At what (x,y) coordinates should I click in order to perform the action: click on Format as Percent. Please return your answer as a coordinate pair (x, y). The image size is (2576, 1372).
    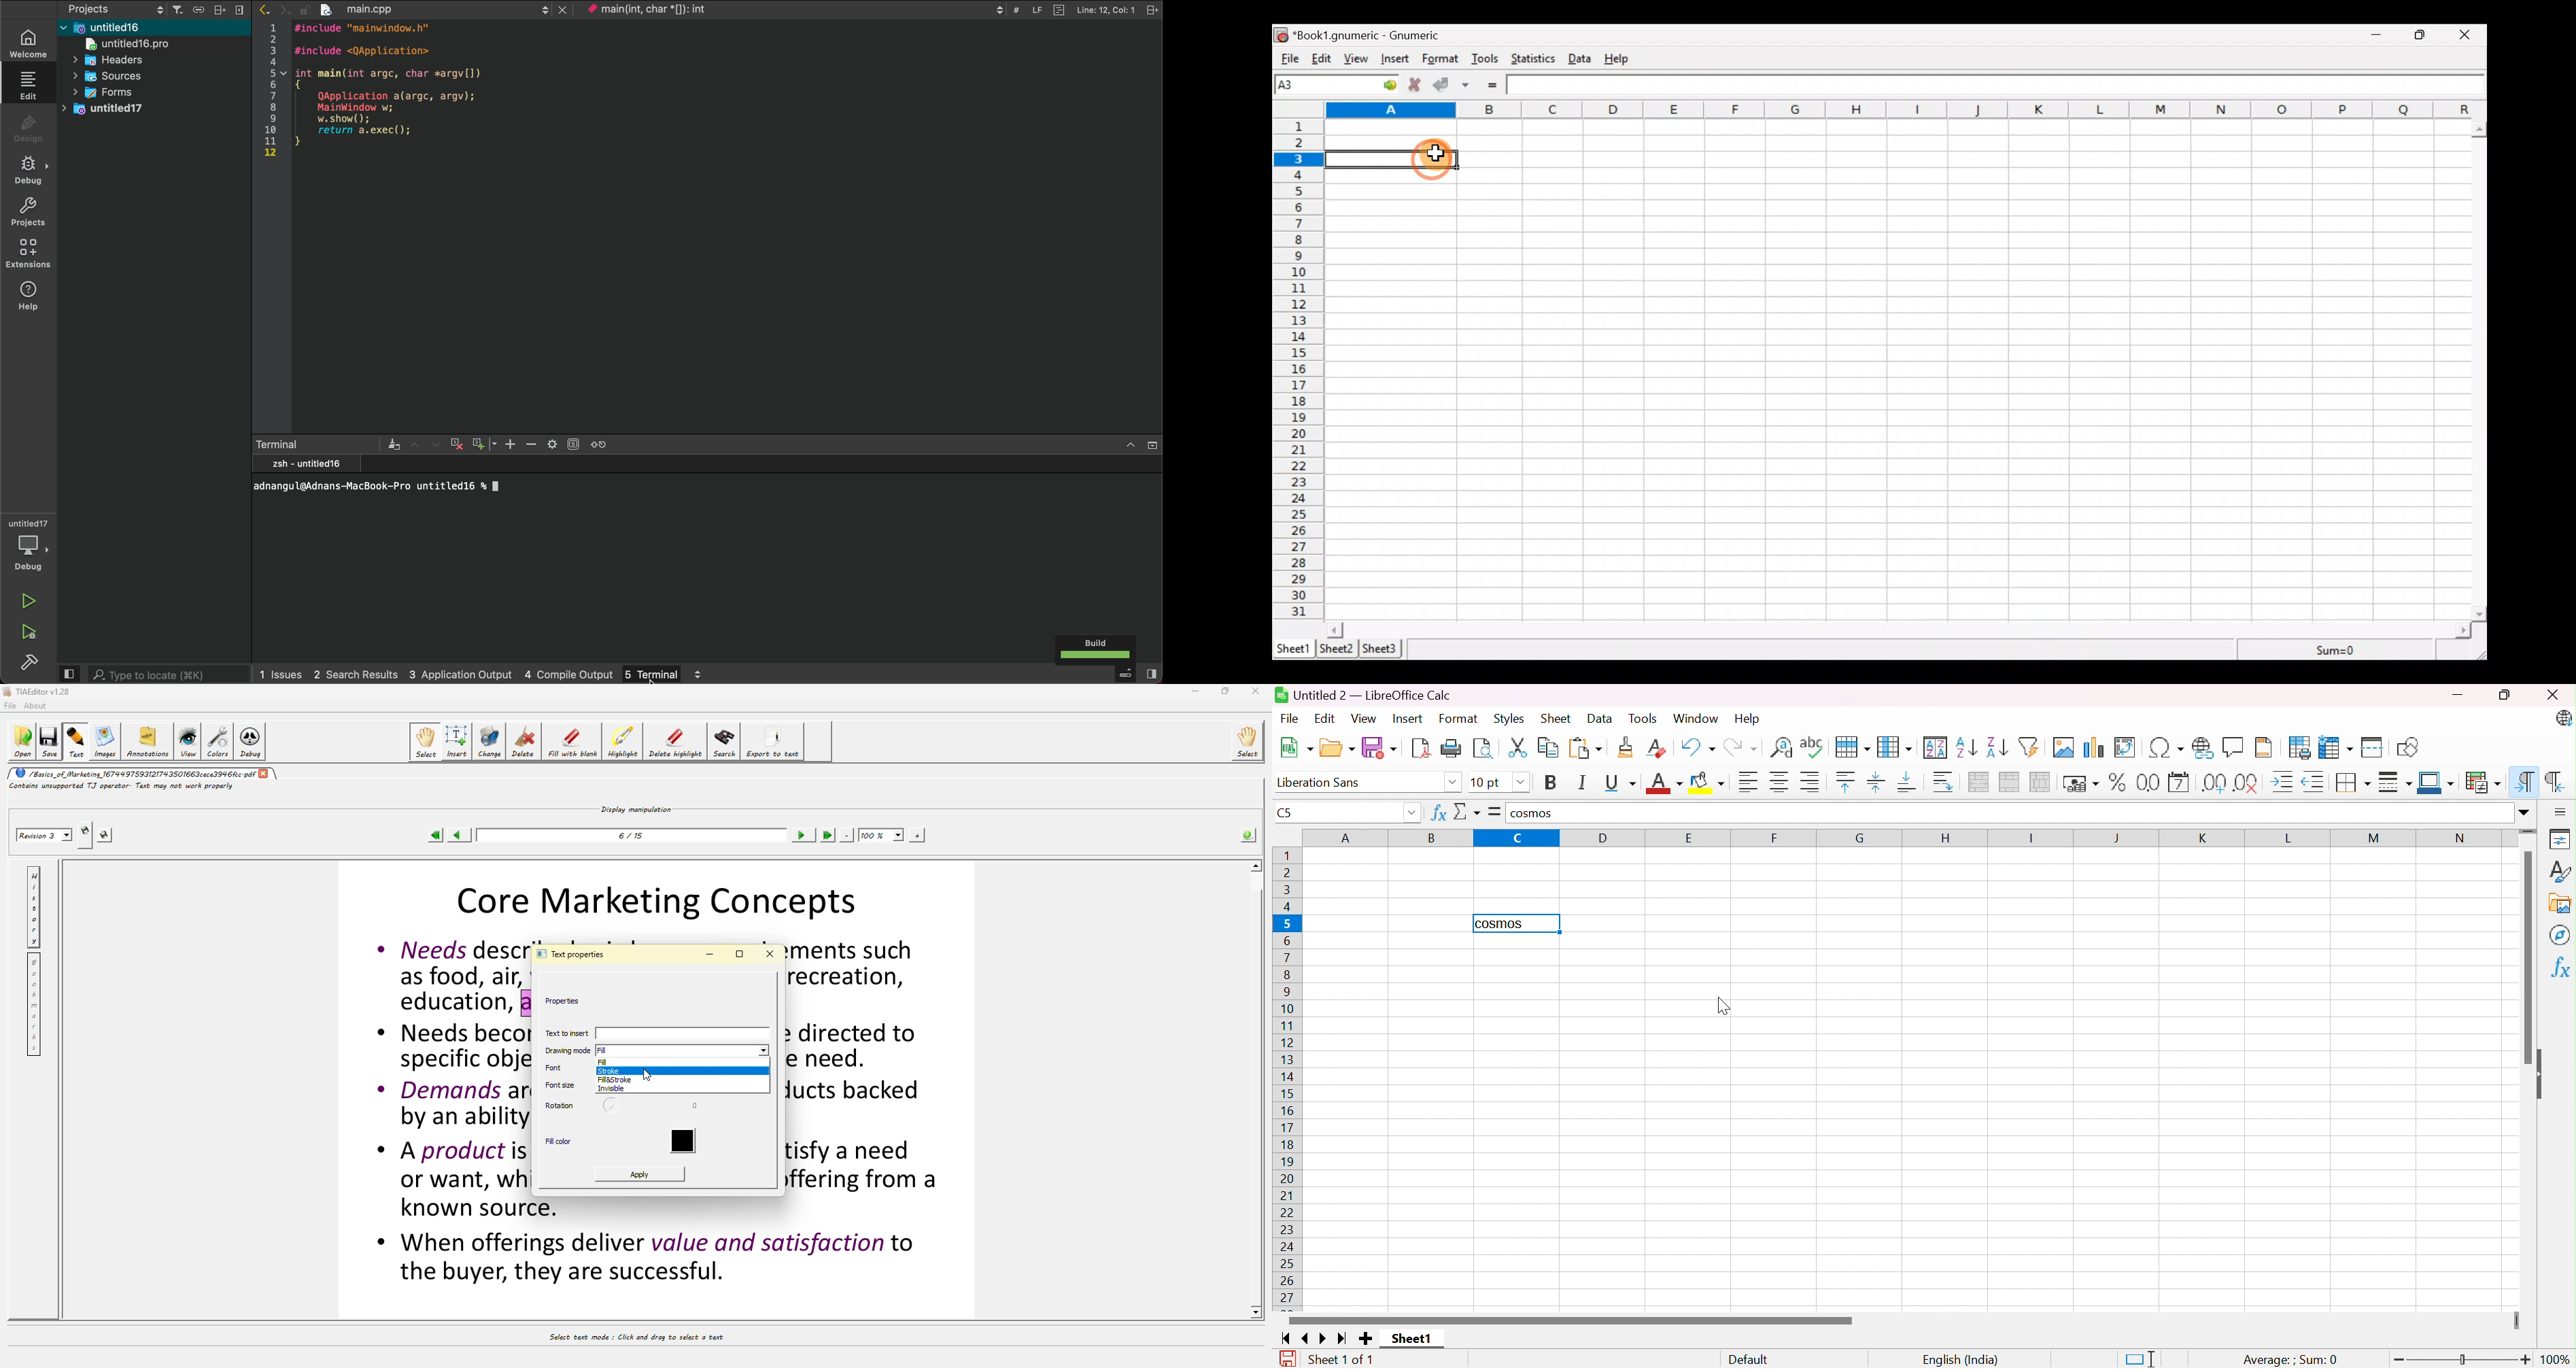
    Looking at the image, I should click on (2118, 781).